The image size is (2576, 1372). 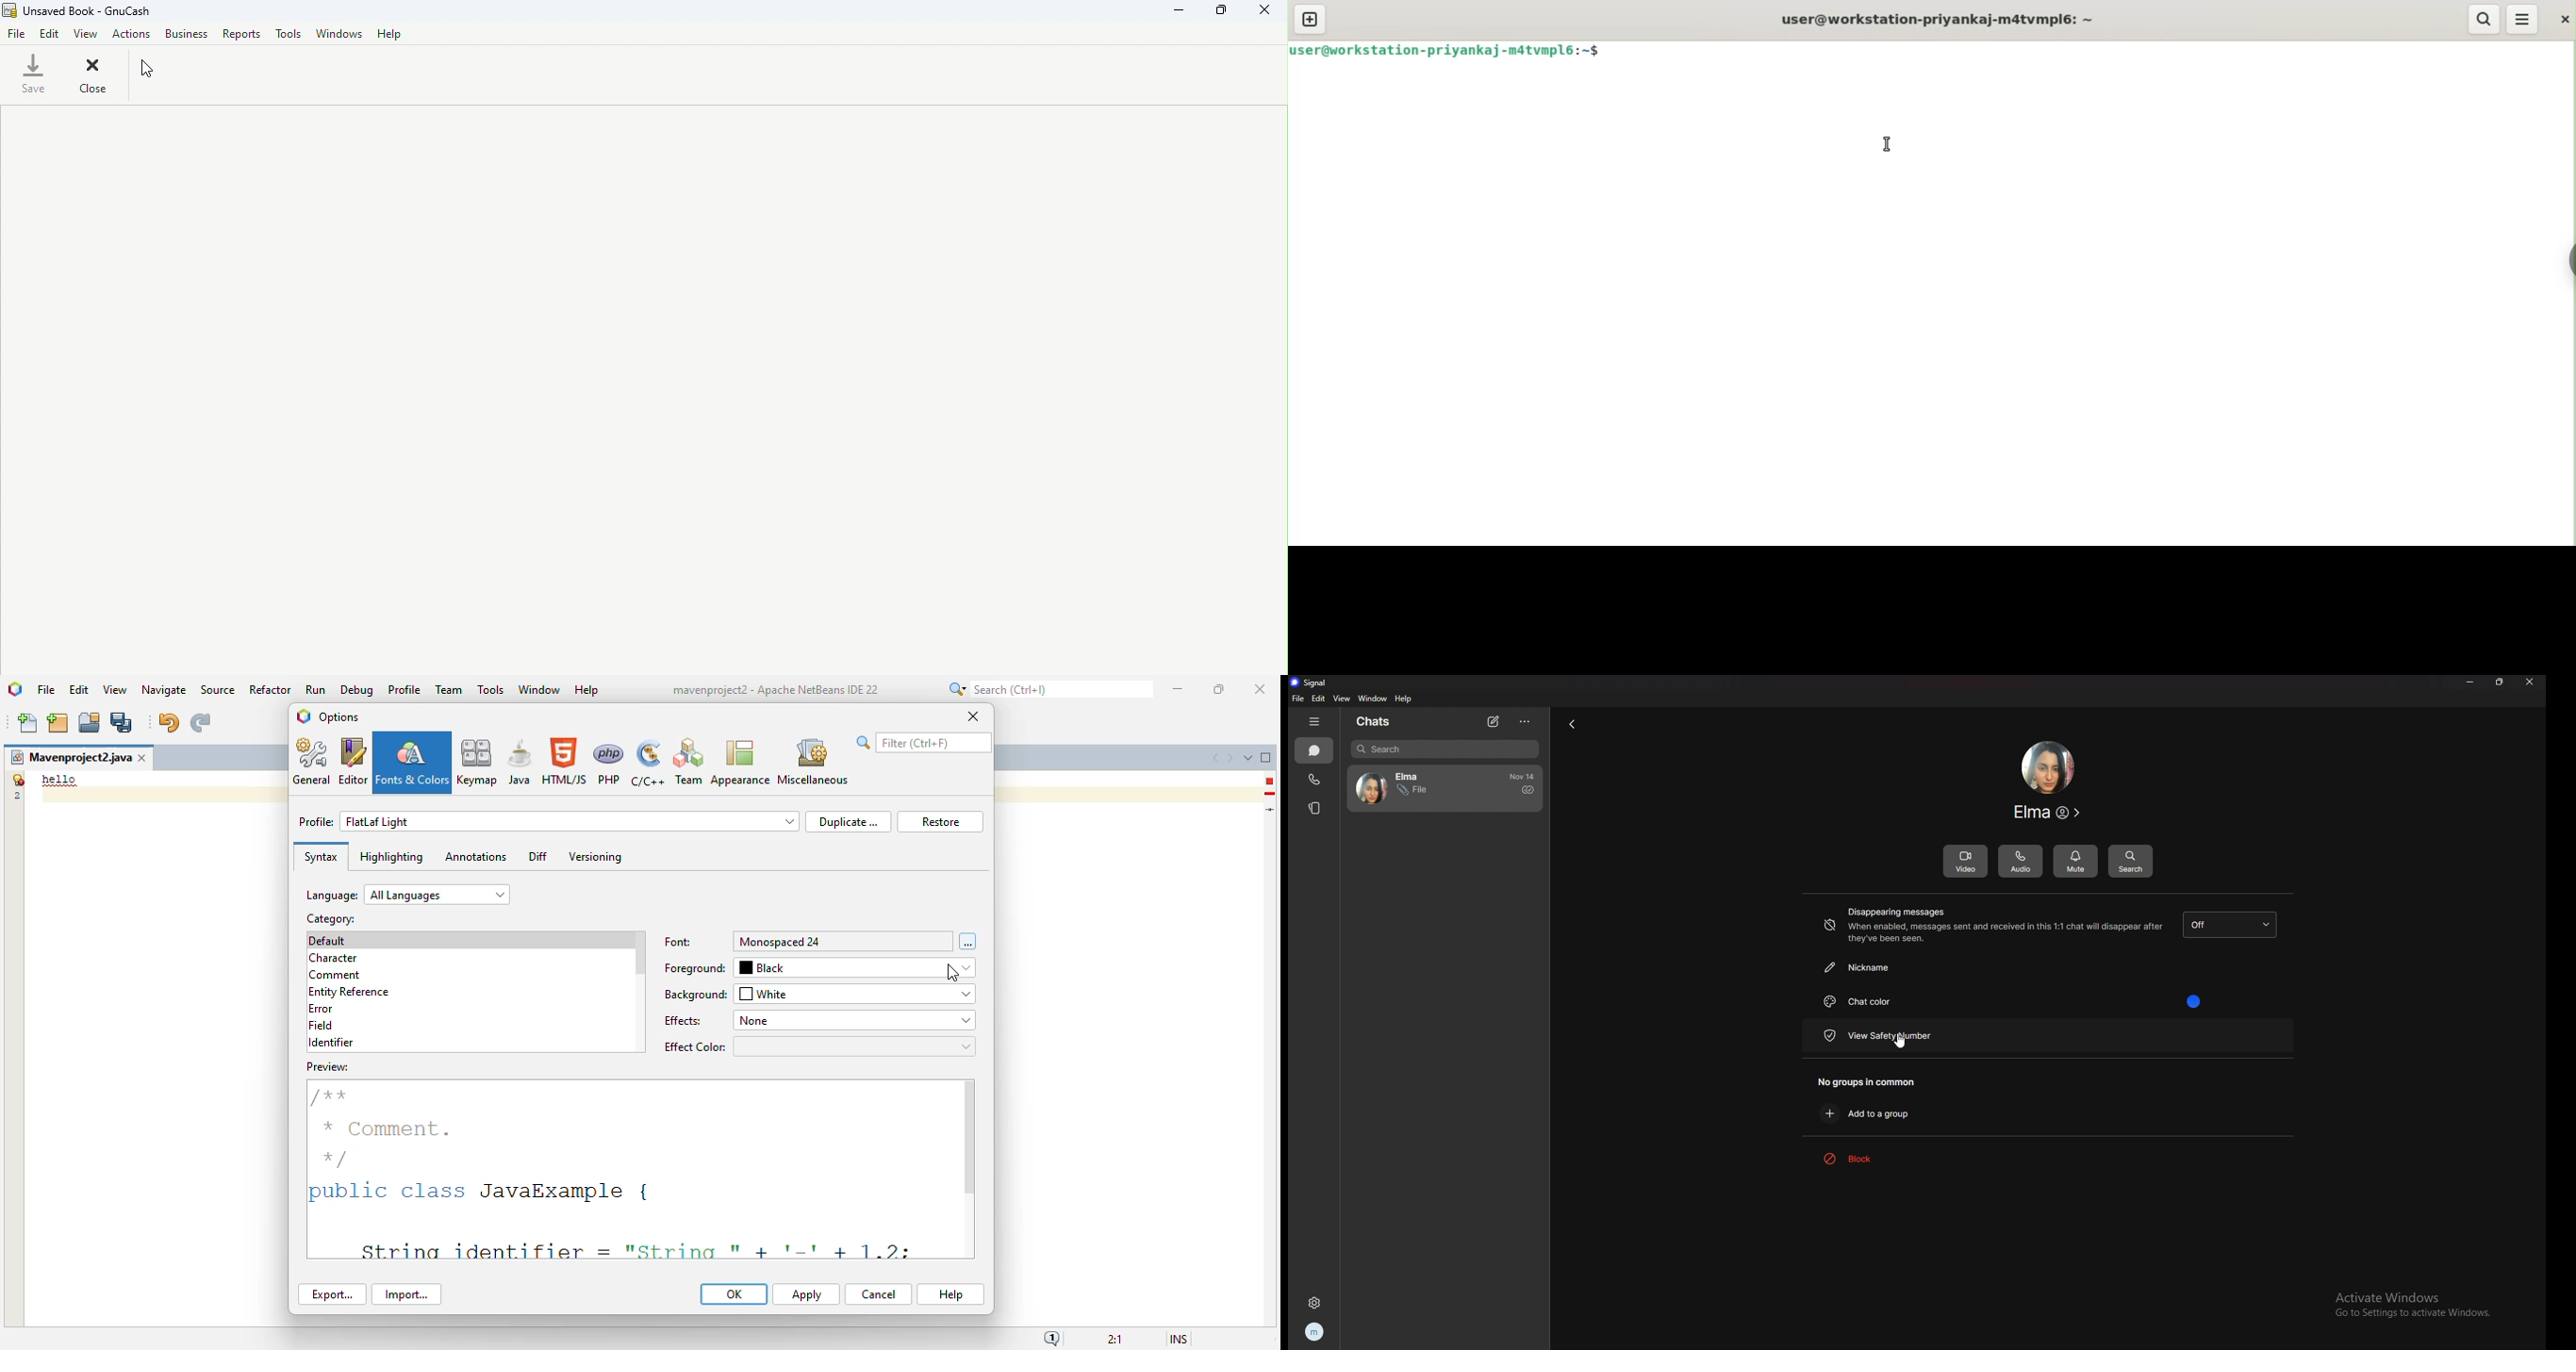 I want to click on Close, so click(x=1261, y=12).